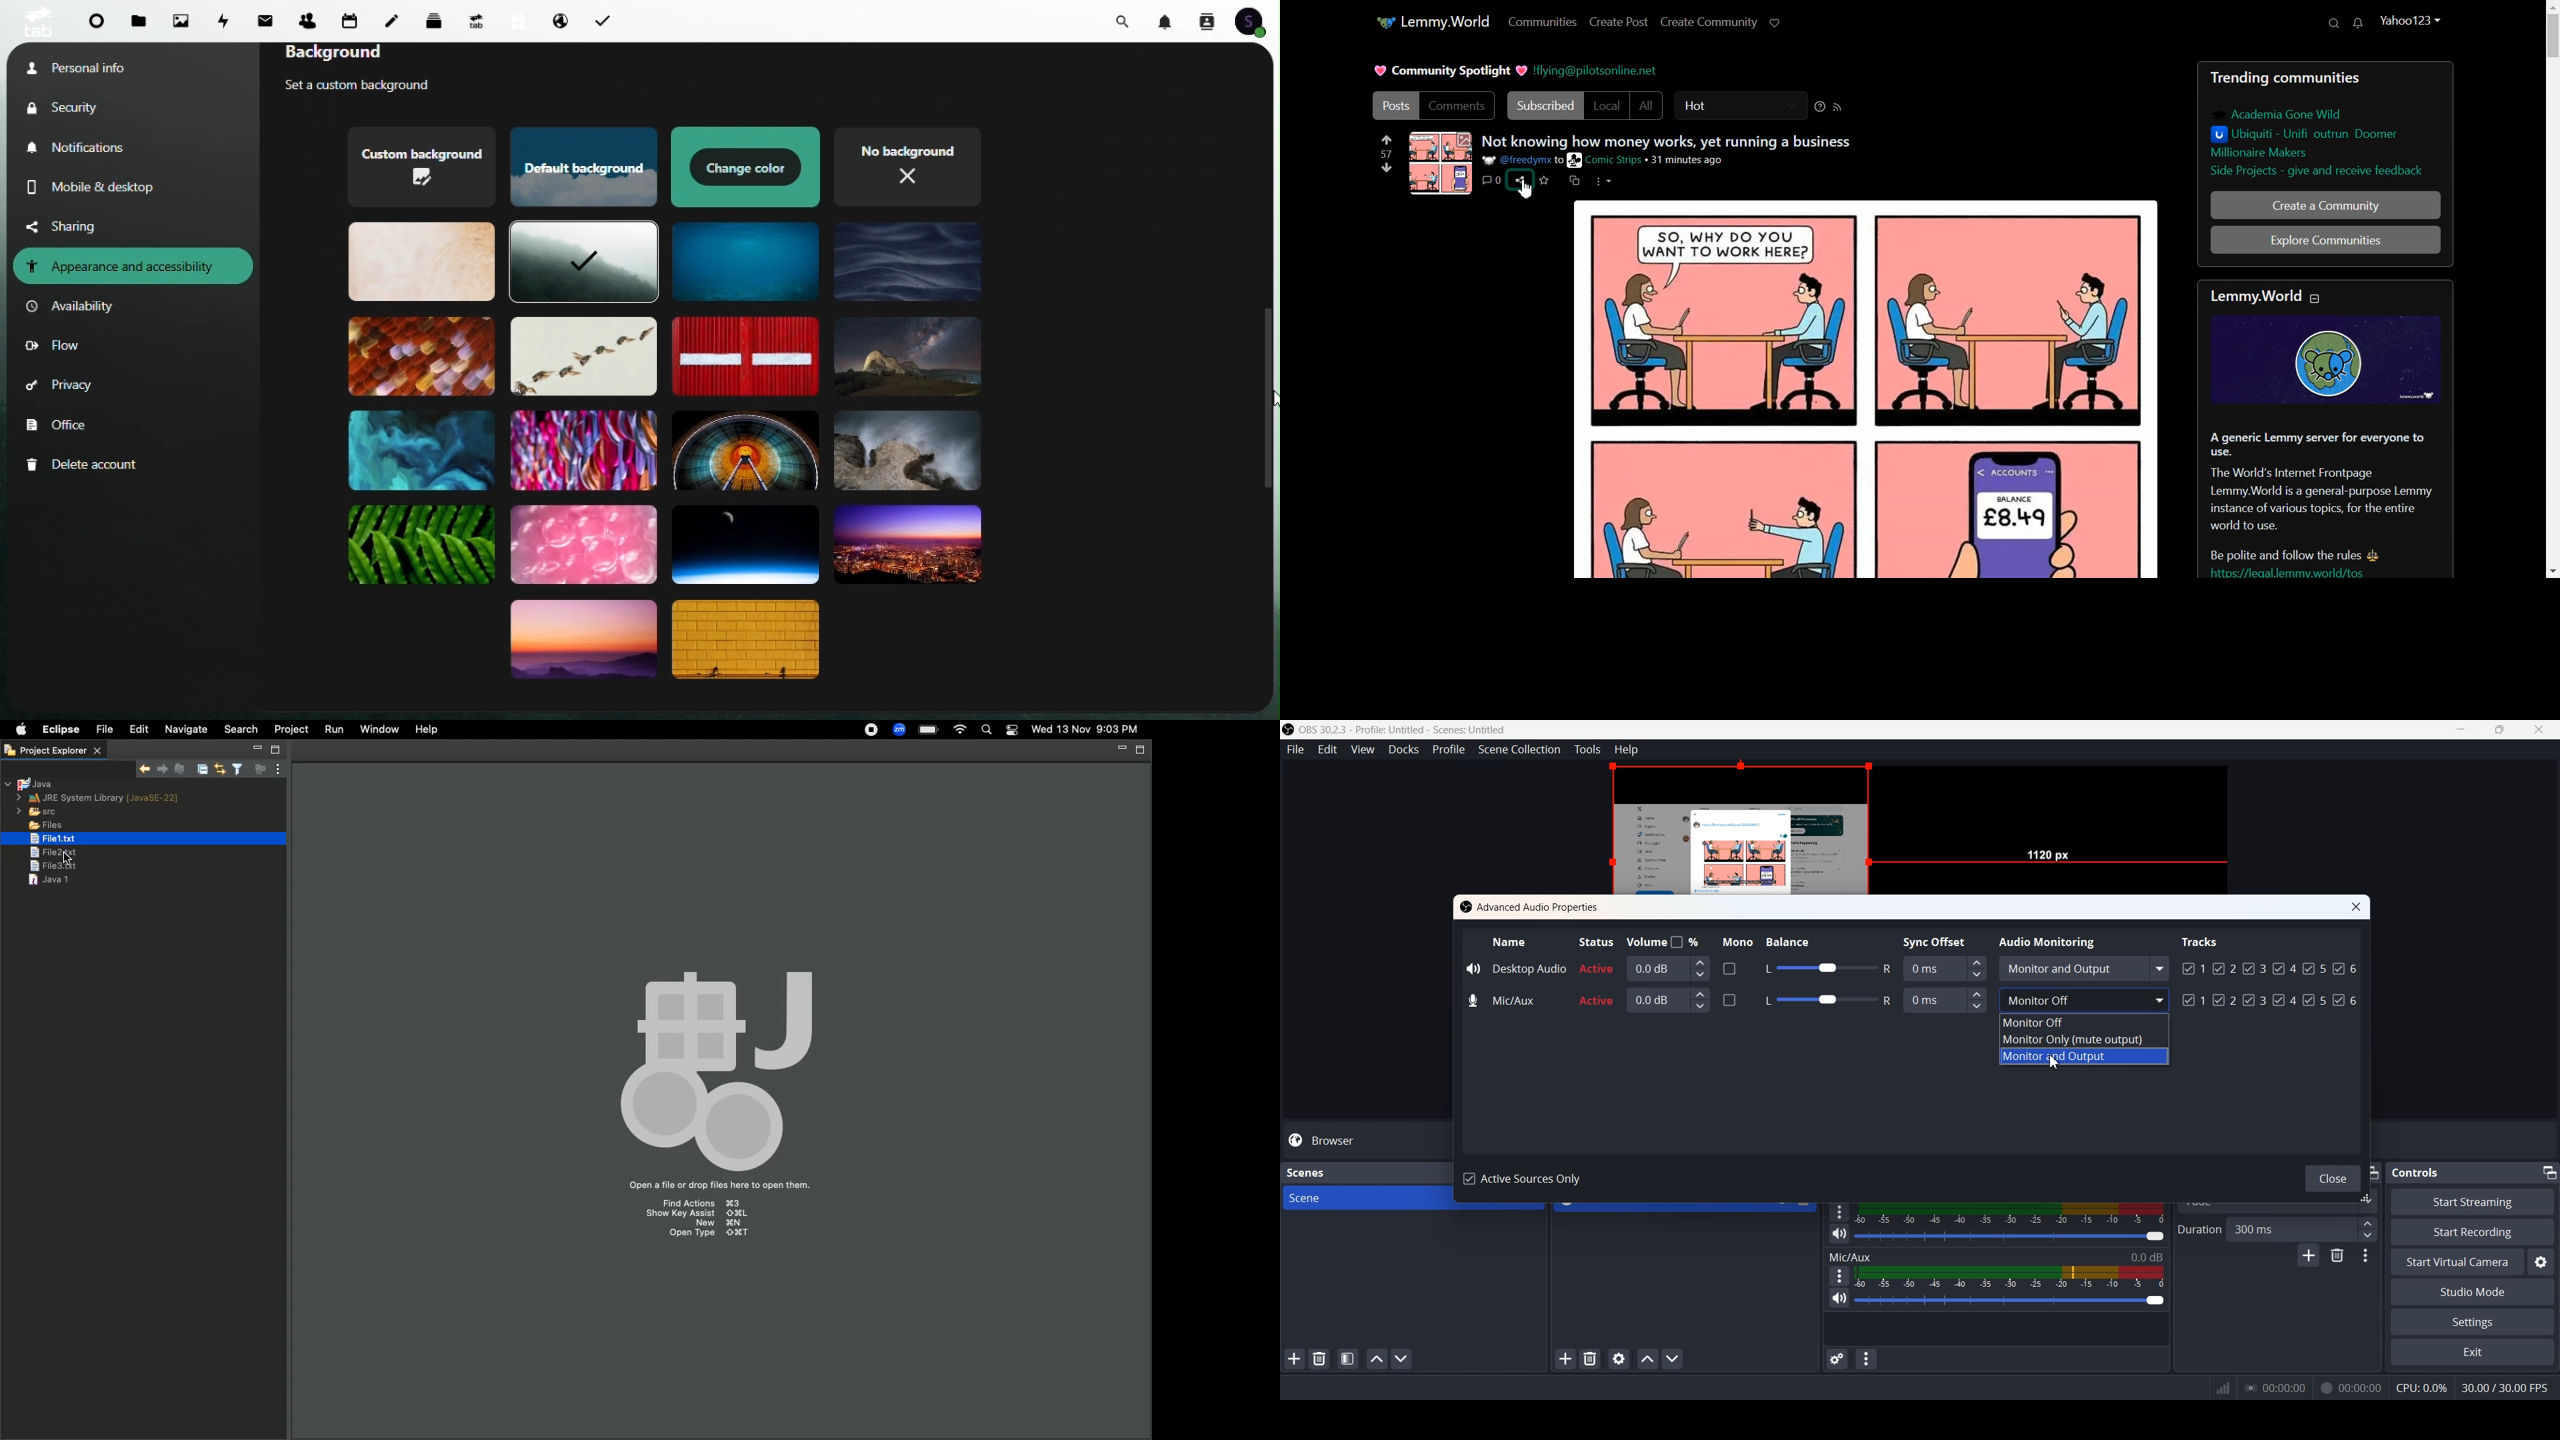 This screenshot has height=1456, width=2576. I want to click on Delete selected sources, so click(1592, 1359).